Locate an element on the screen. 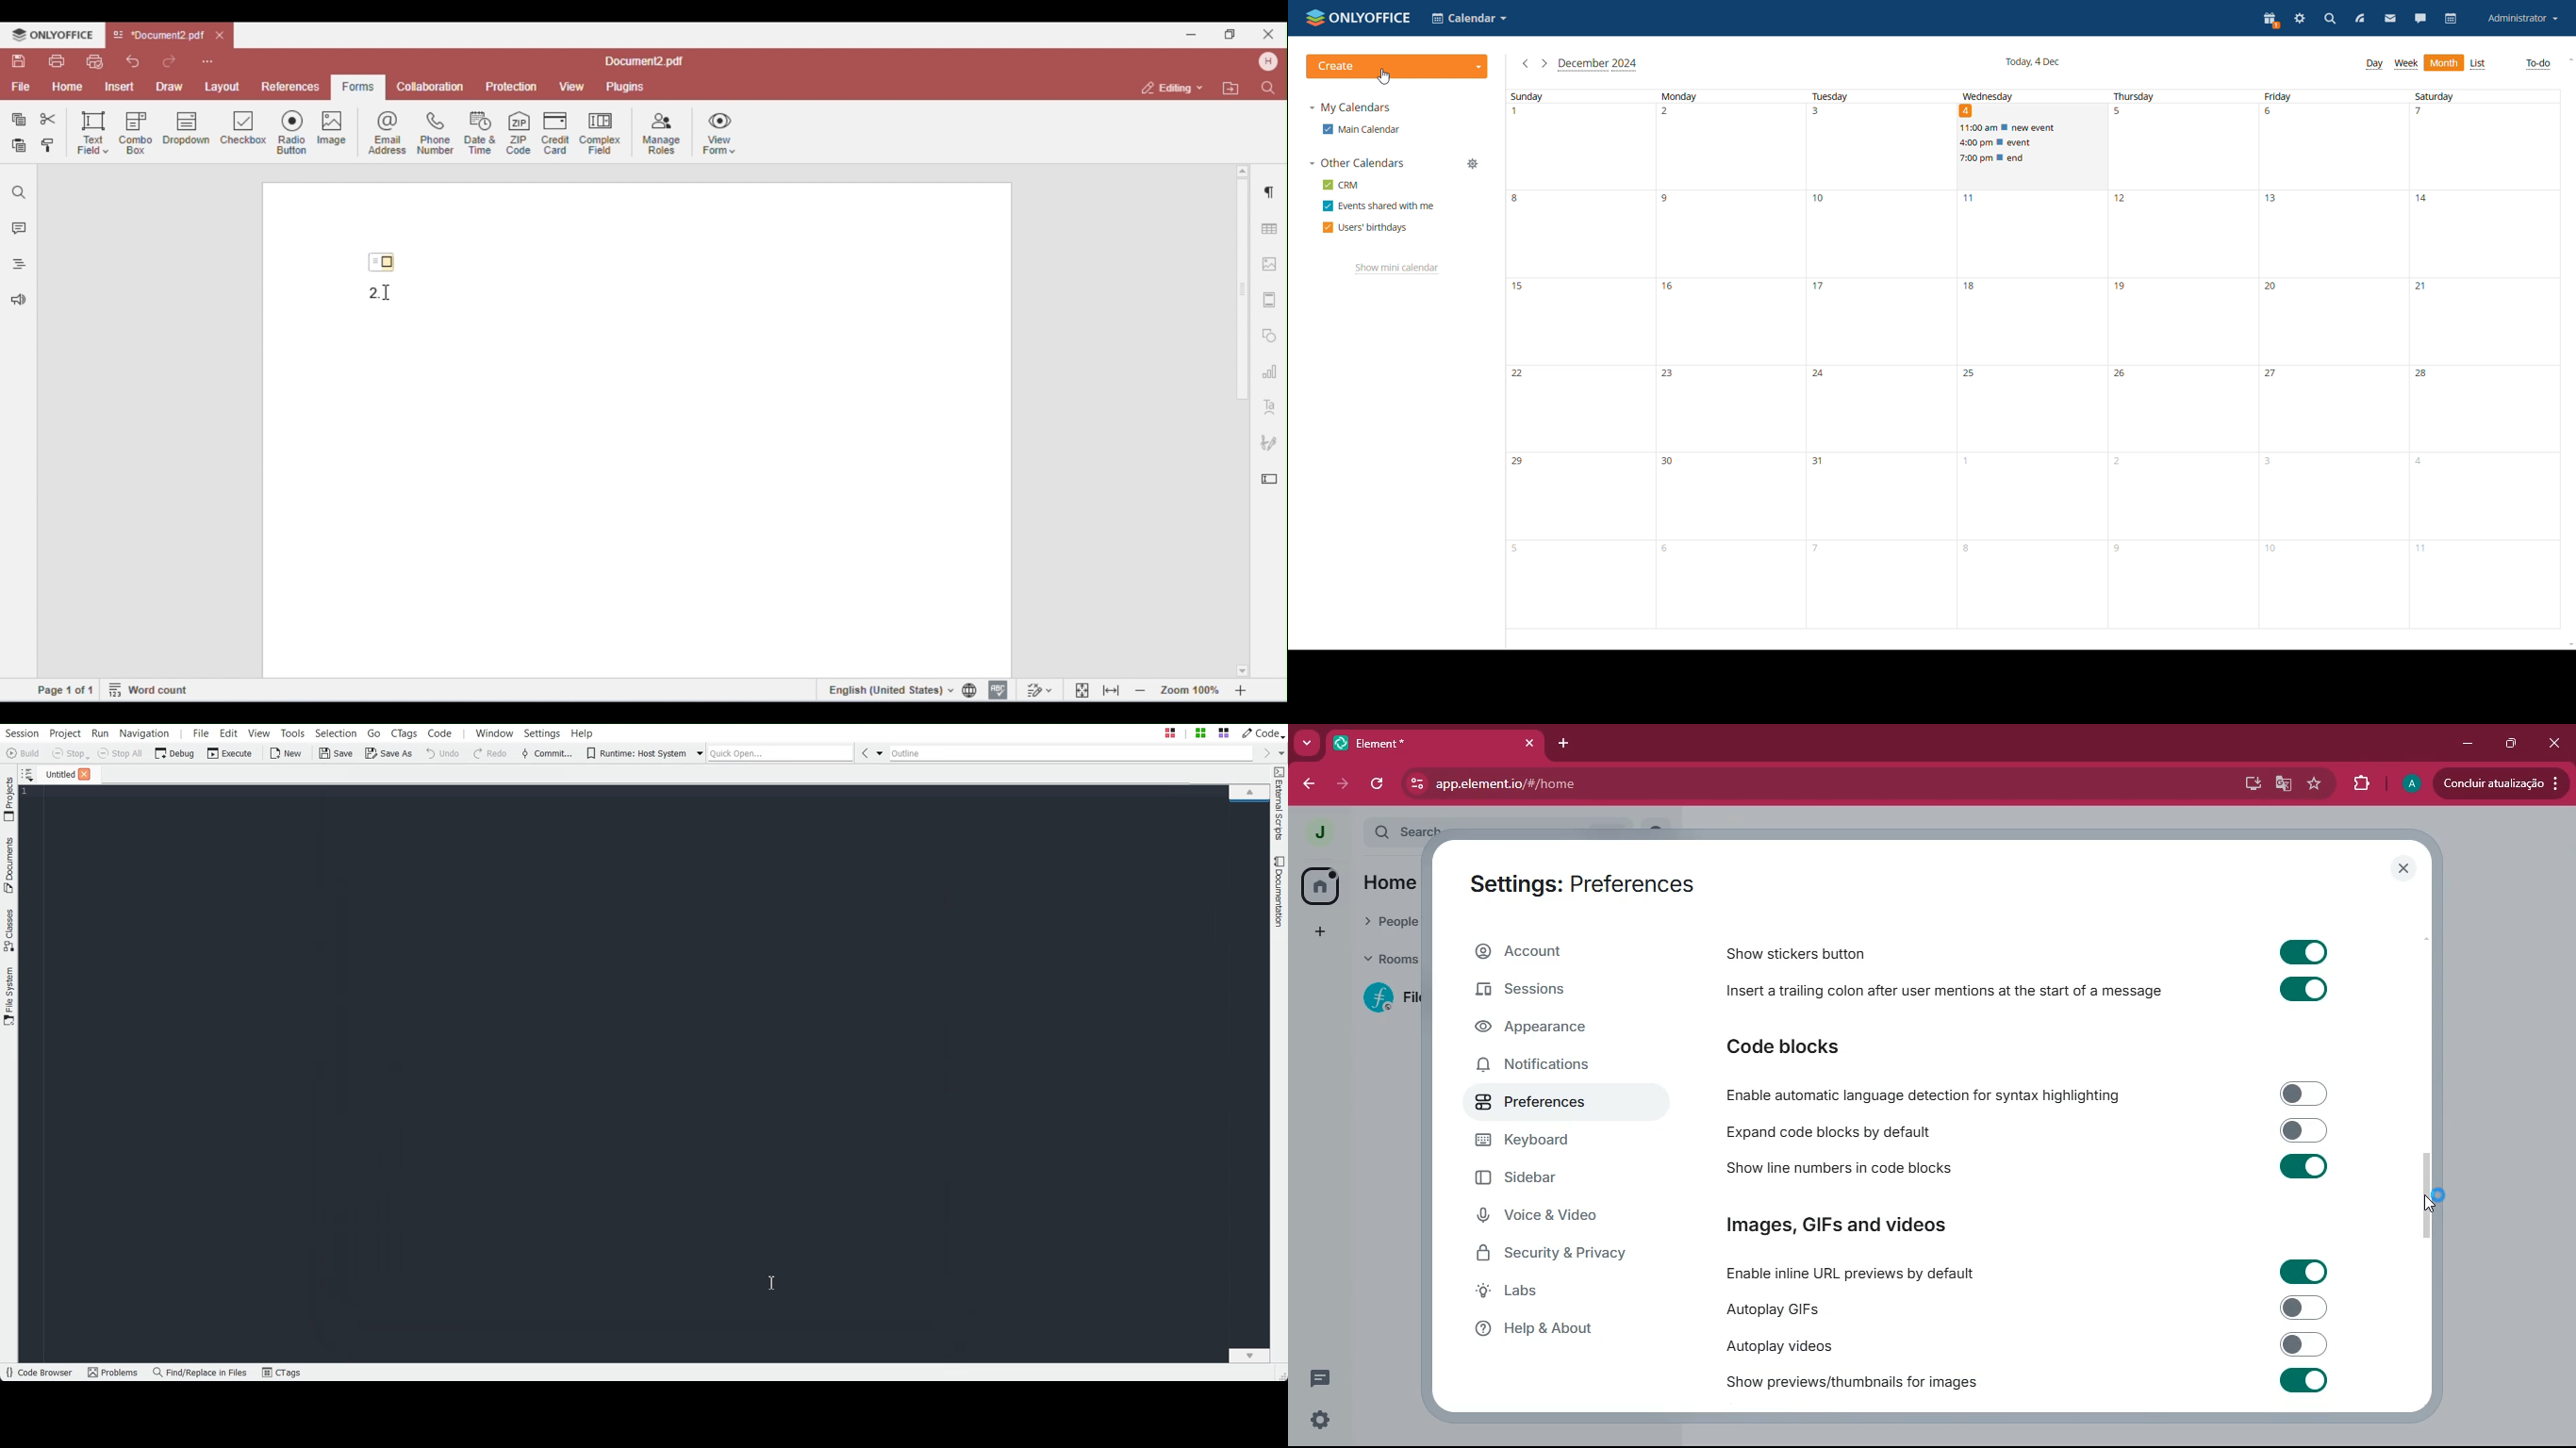  editing is located at coordinates (1173, 87).